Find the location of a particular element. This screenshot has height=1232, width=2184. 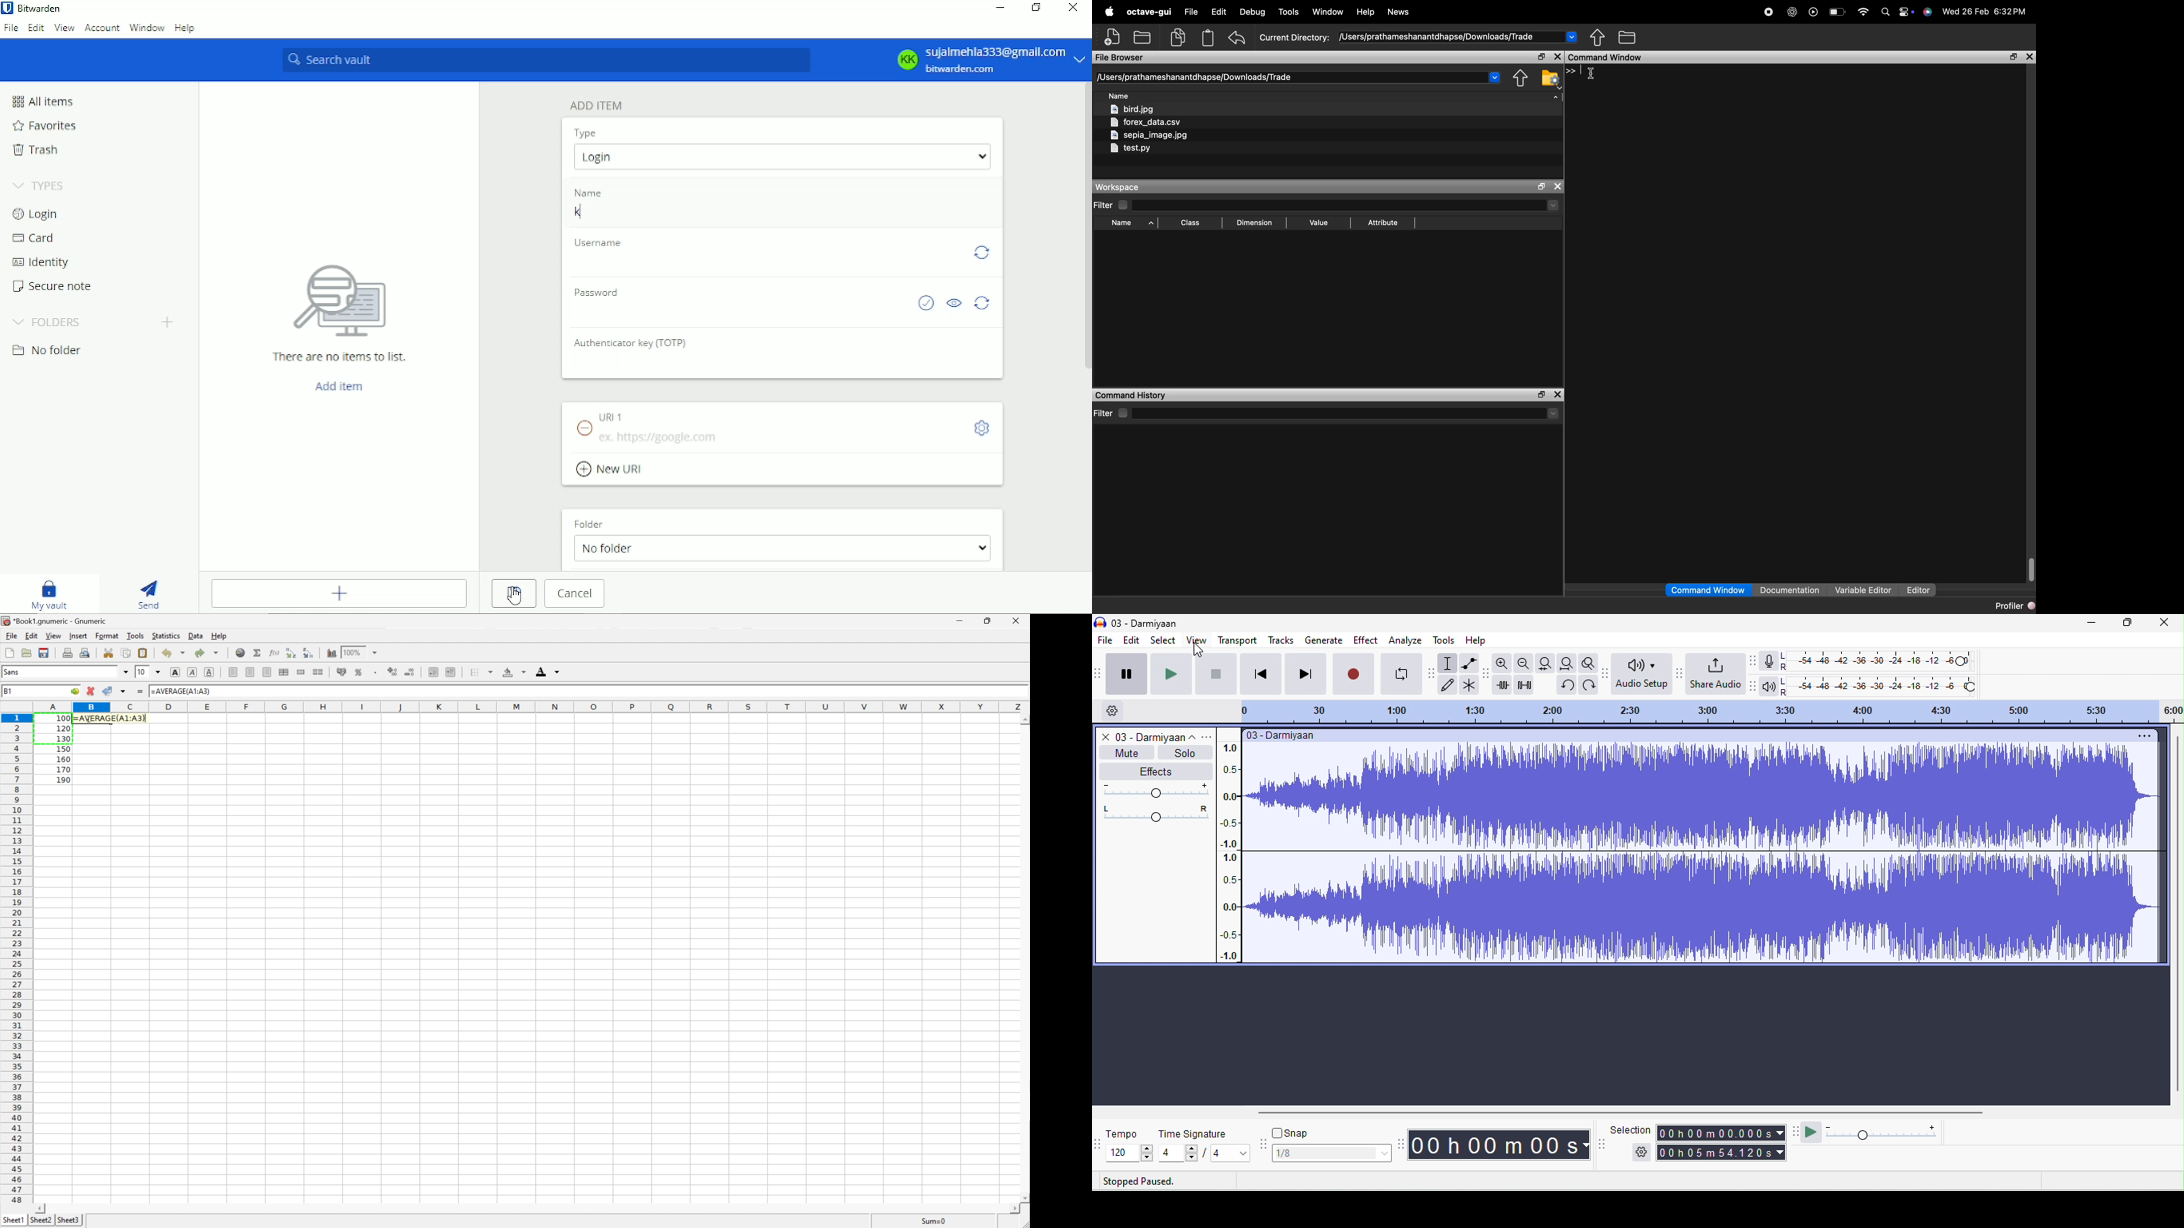

octave gui is located at coordinates (1149, 12).